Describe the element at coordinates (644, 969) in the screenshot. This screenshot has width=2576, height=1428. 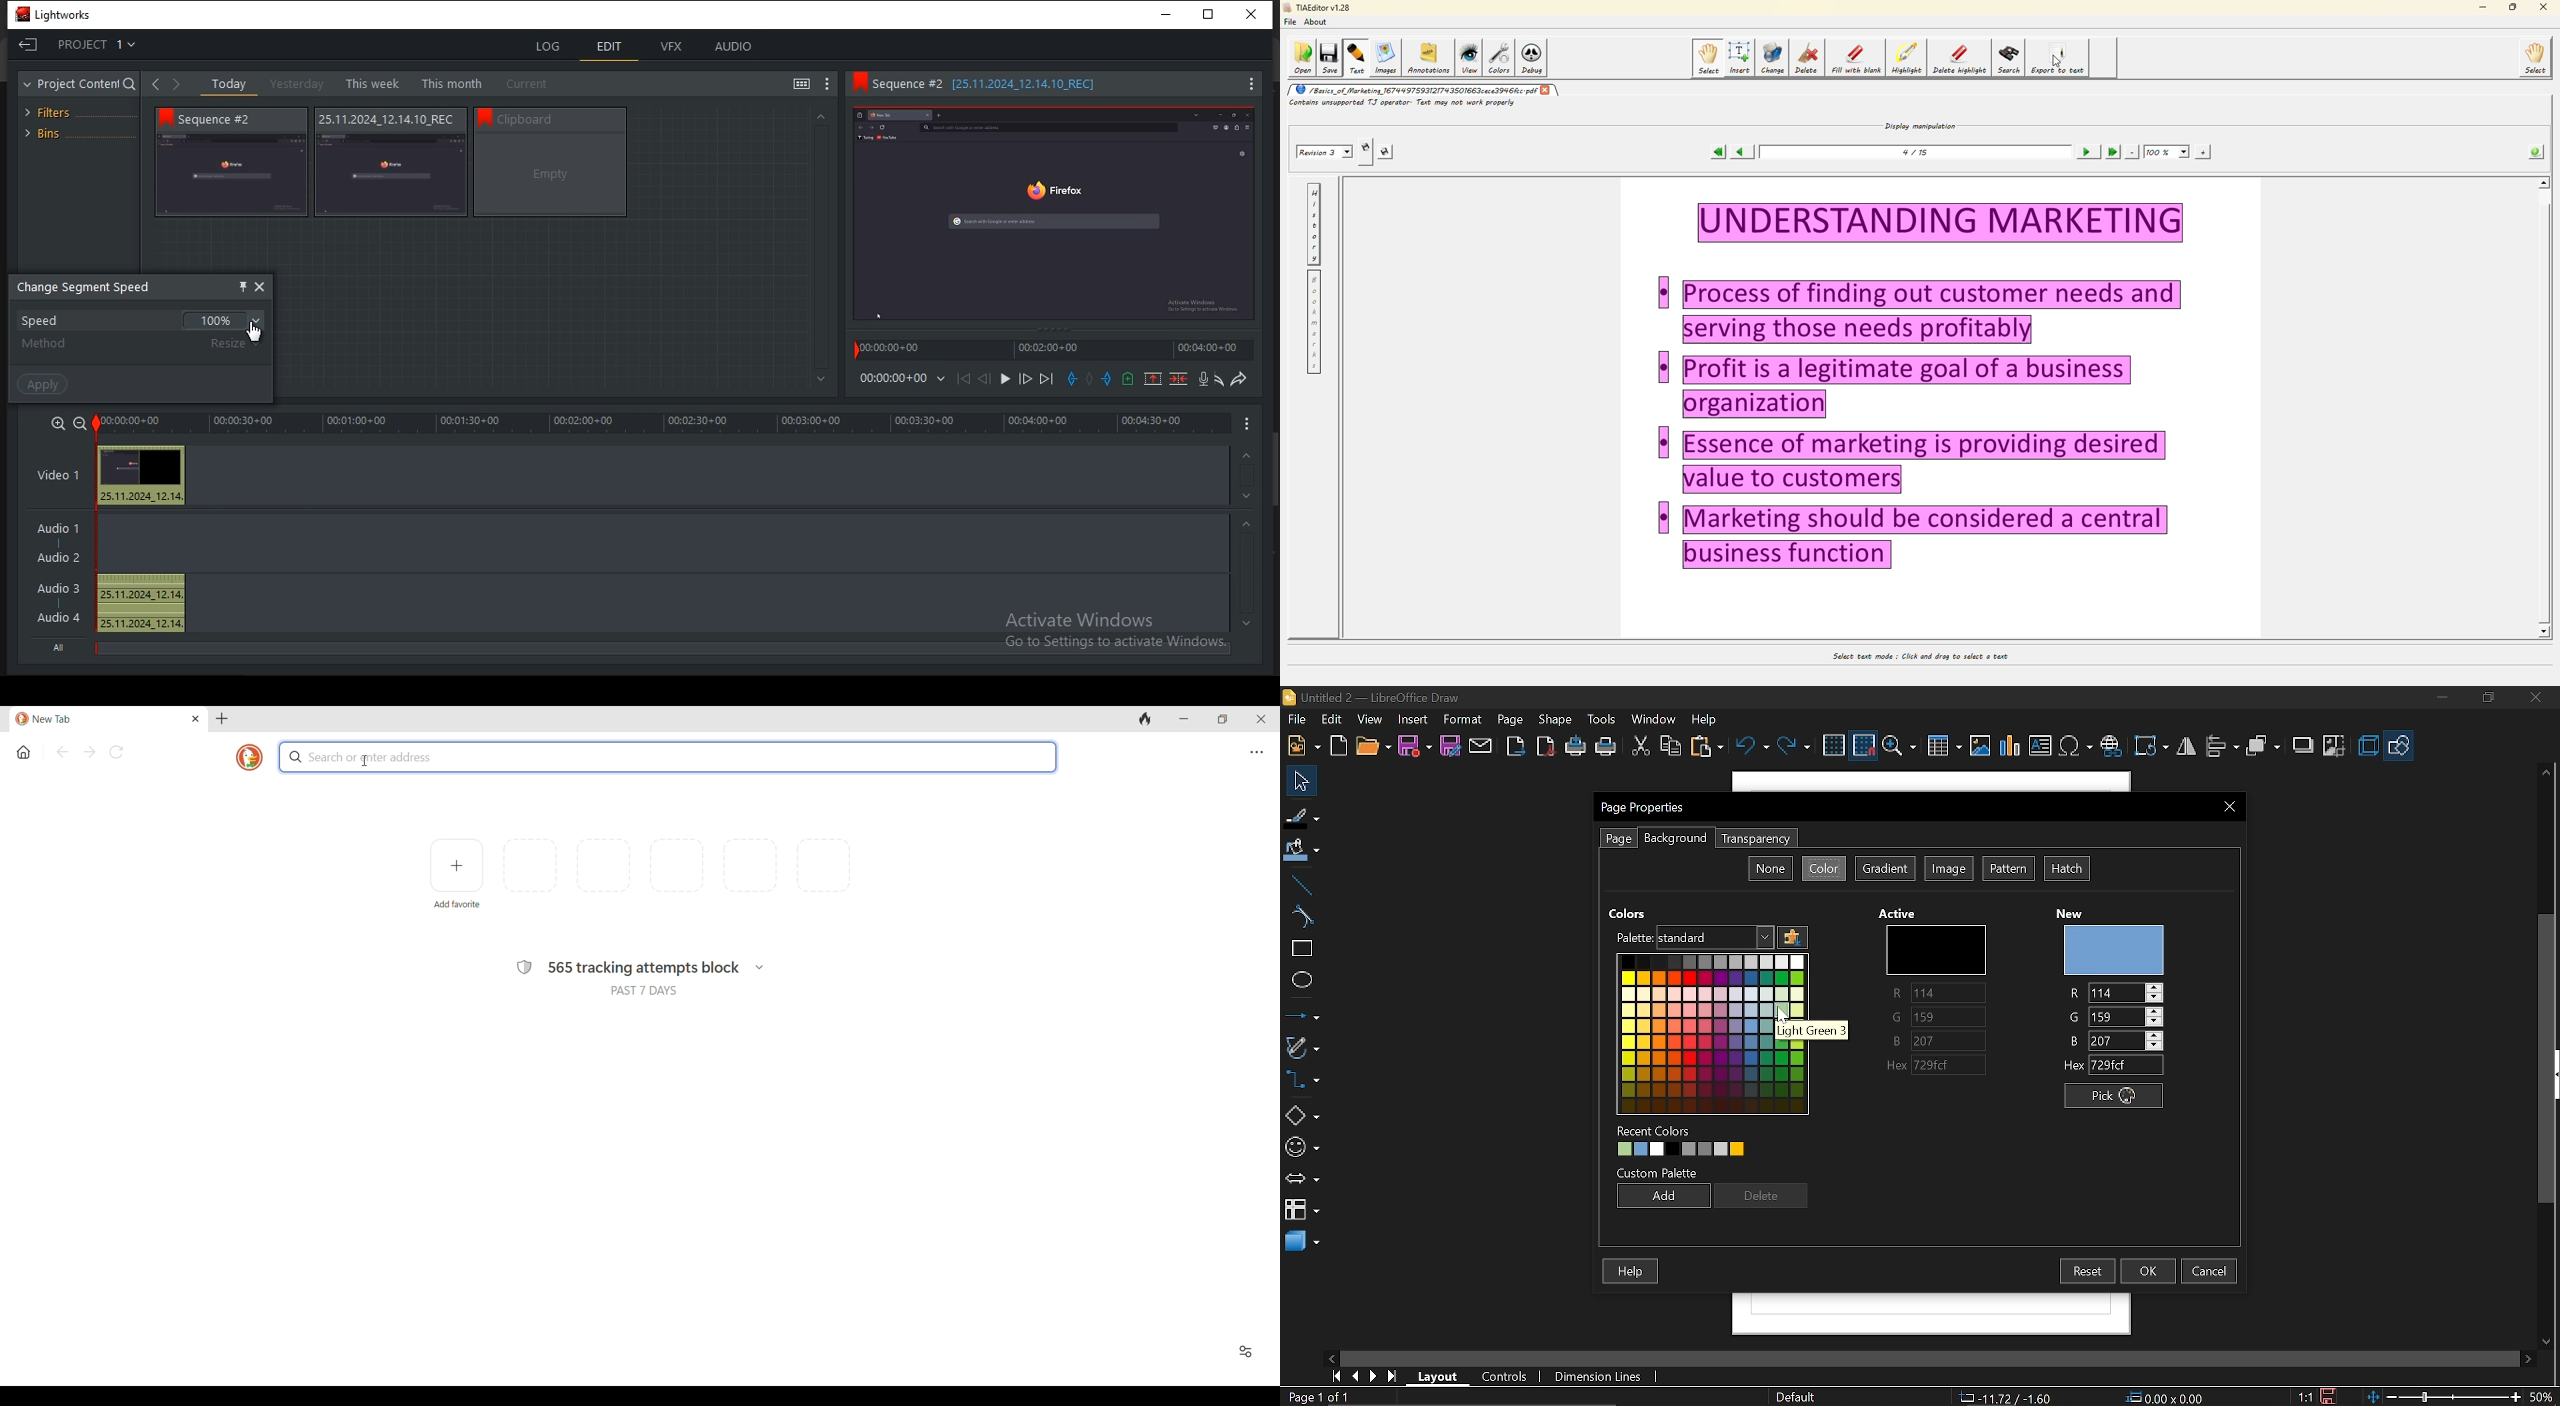
I see `565 tracking attempts block` at that location.